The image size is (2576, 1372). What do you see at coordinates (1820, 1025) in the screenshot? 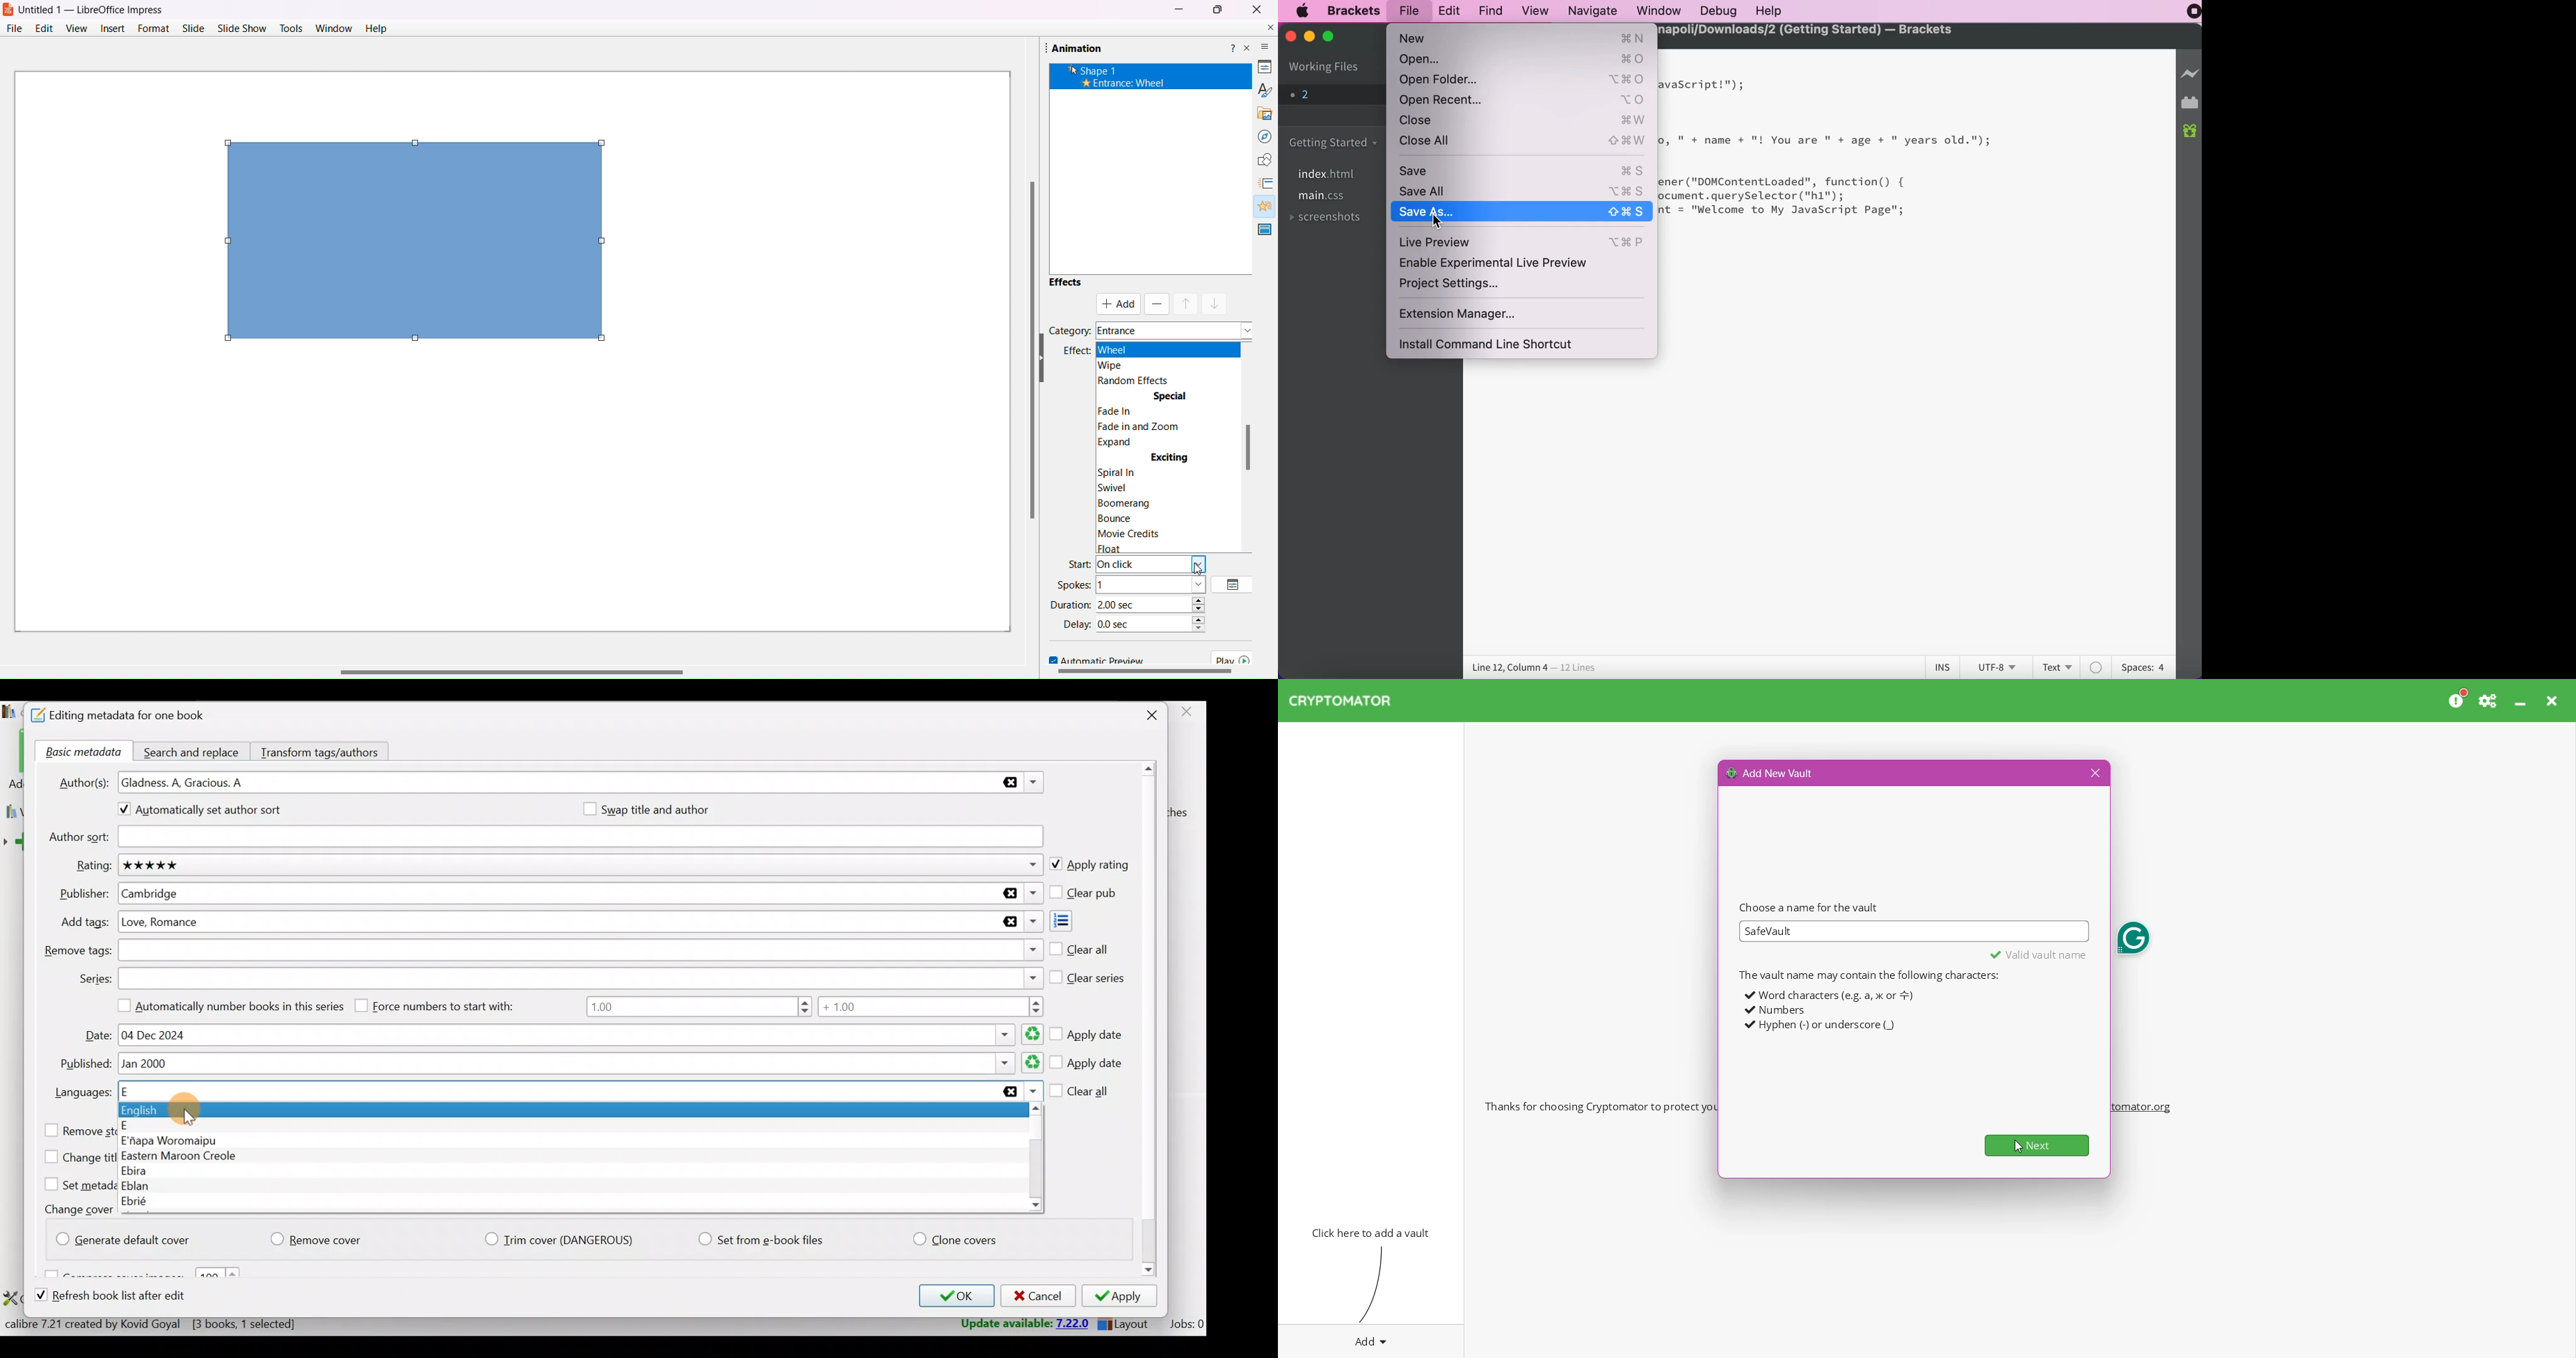
I see `Hyphen (-) or underscore (_)` at bounding box center [1820, 1025].